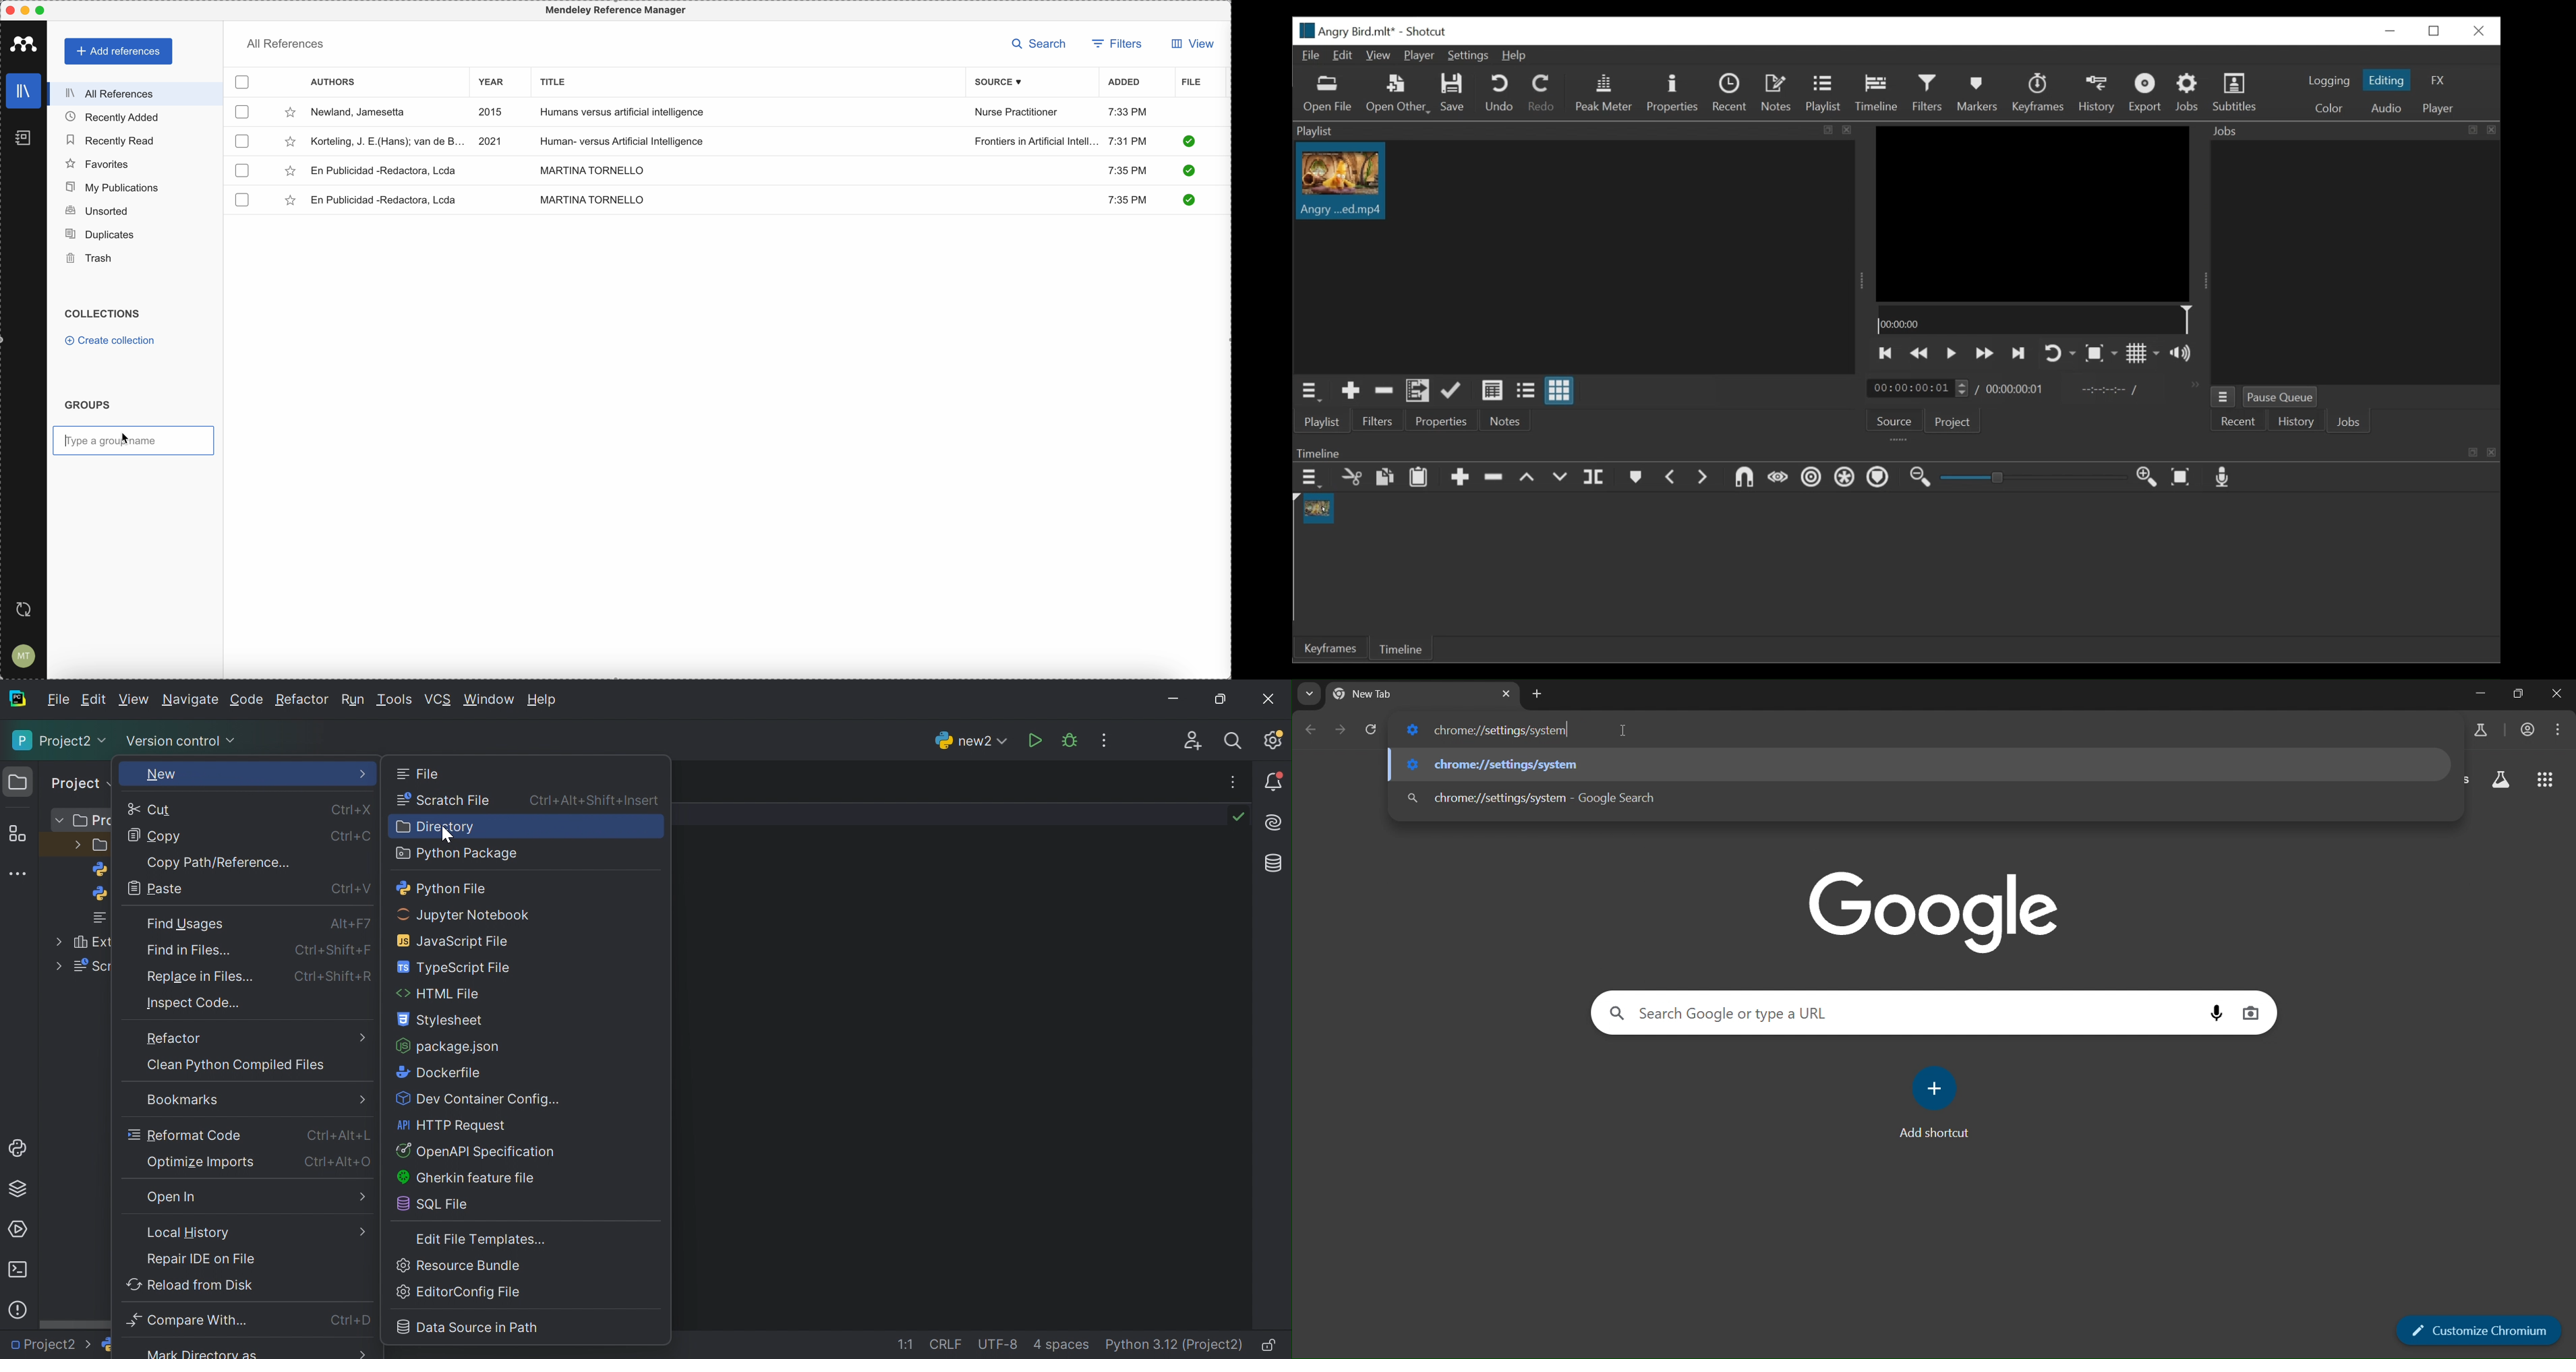 The image size is (2576, 1372). I want to click on search, so click(1043, 45).